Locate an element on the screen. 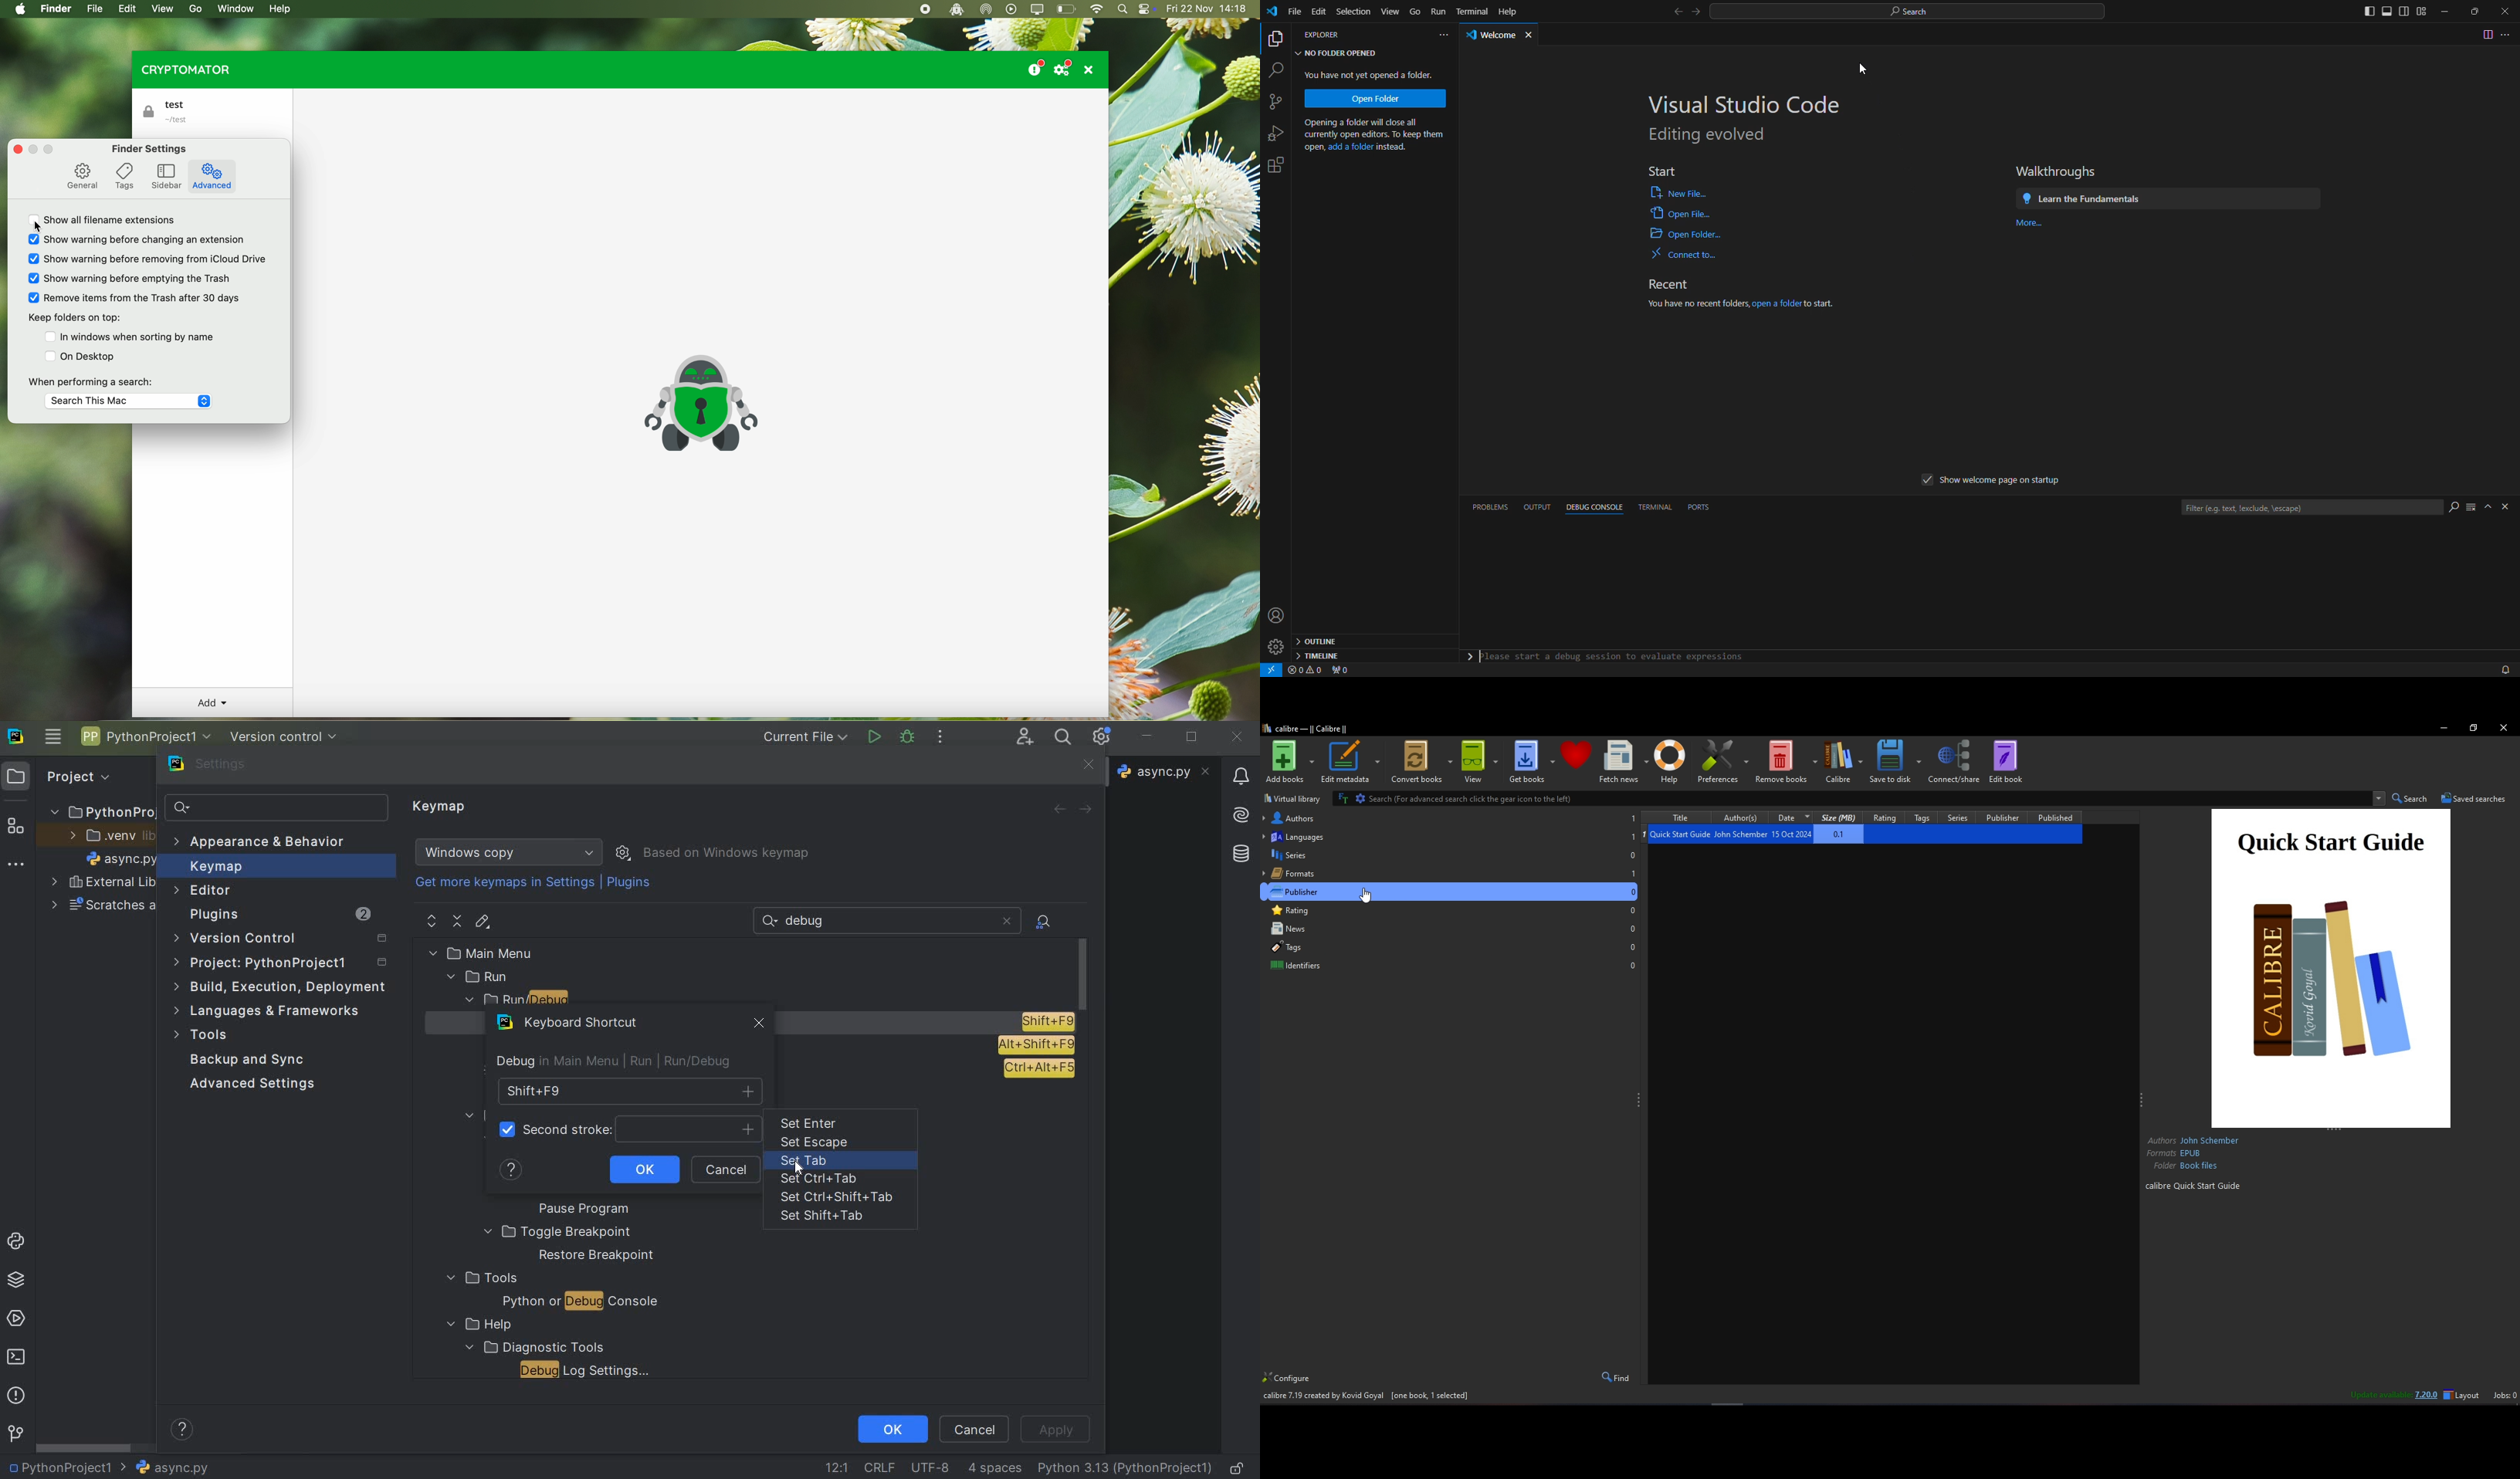 The height and width of the screenshot is (1484, 2520). close is located at coordinates (1532, 37).